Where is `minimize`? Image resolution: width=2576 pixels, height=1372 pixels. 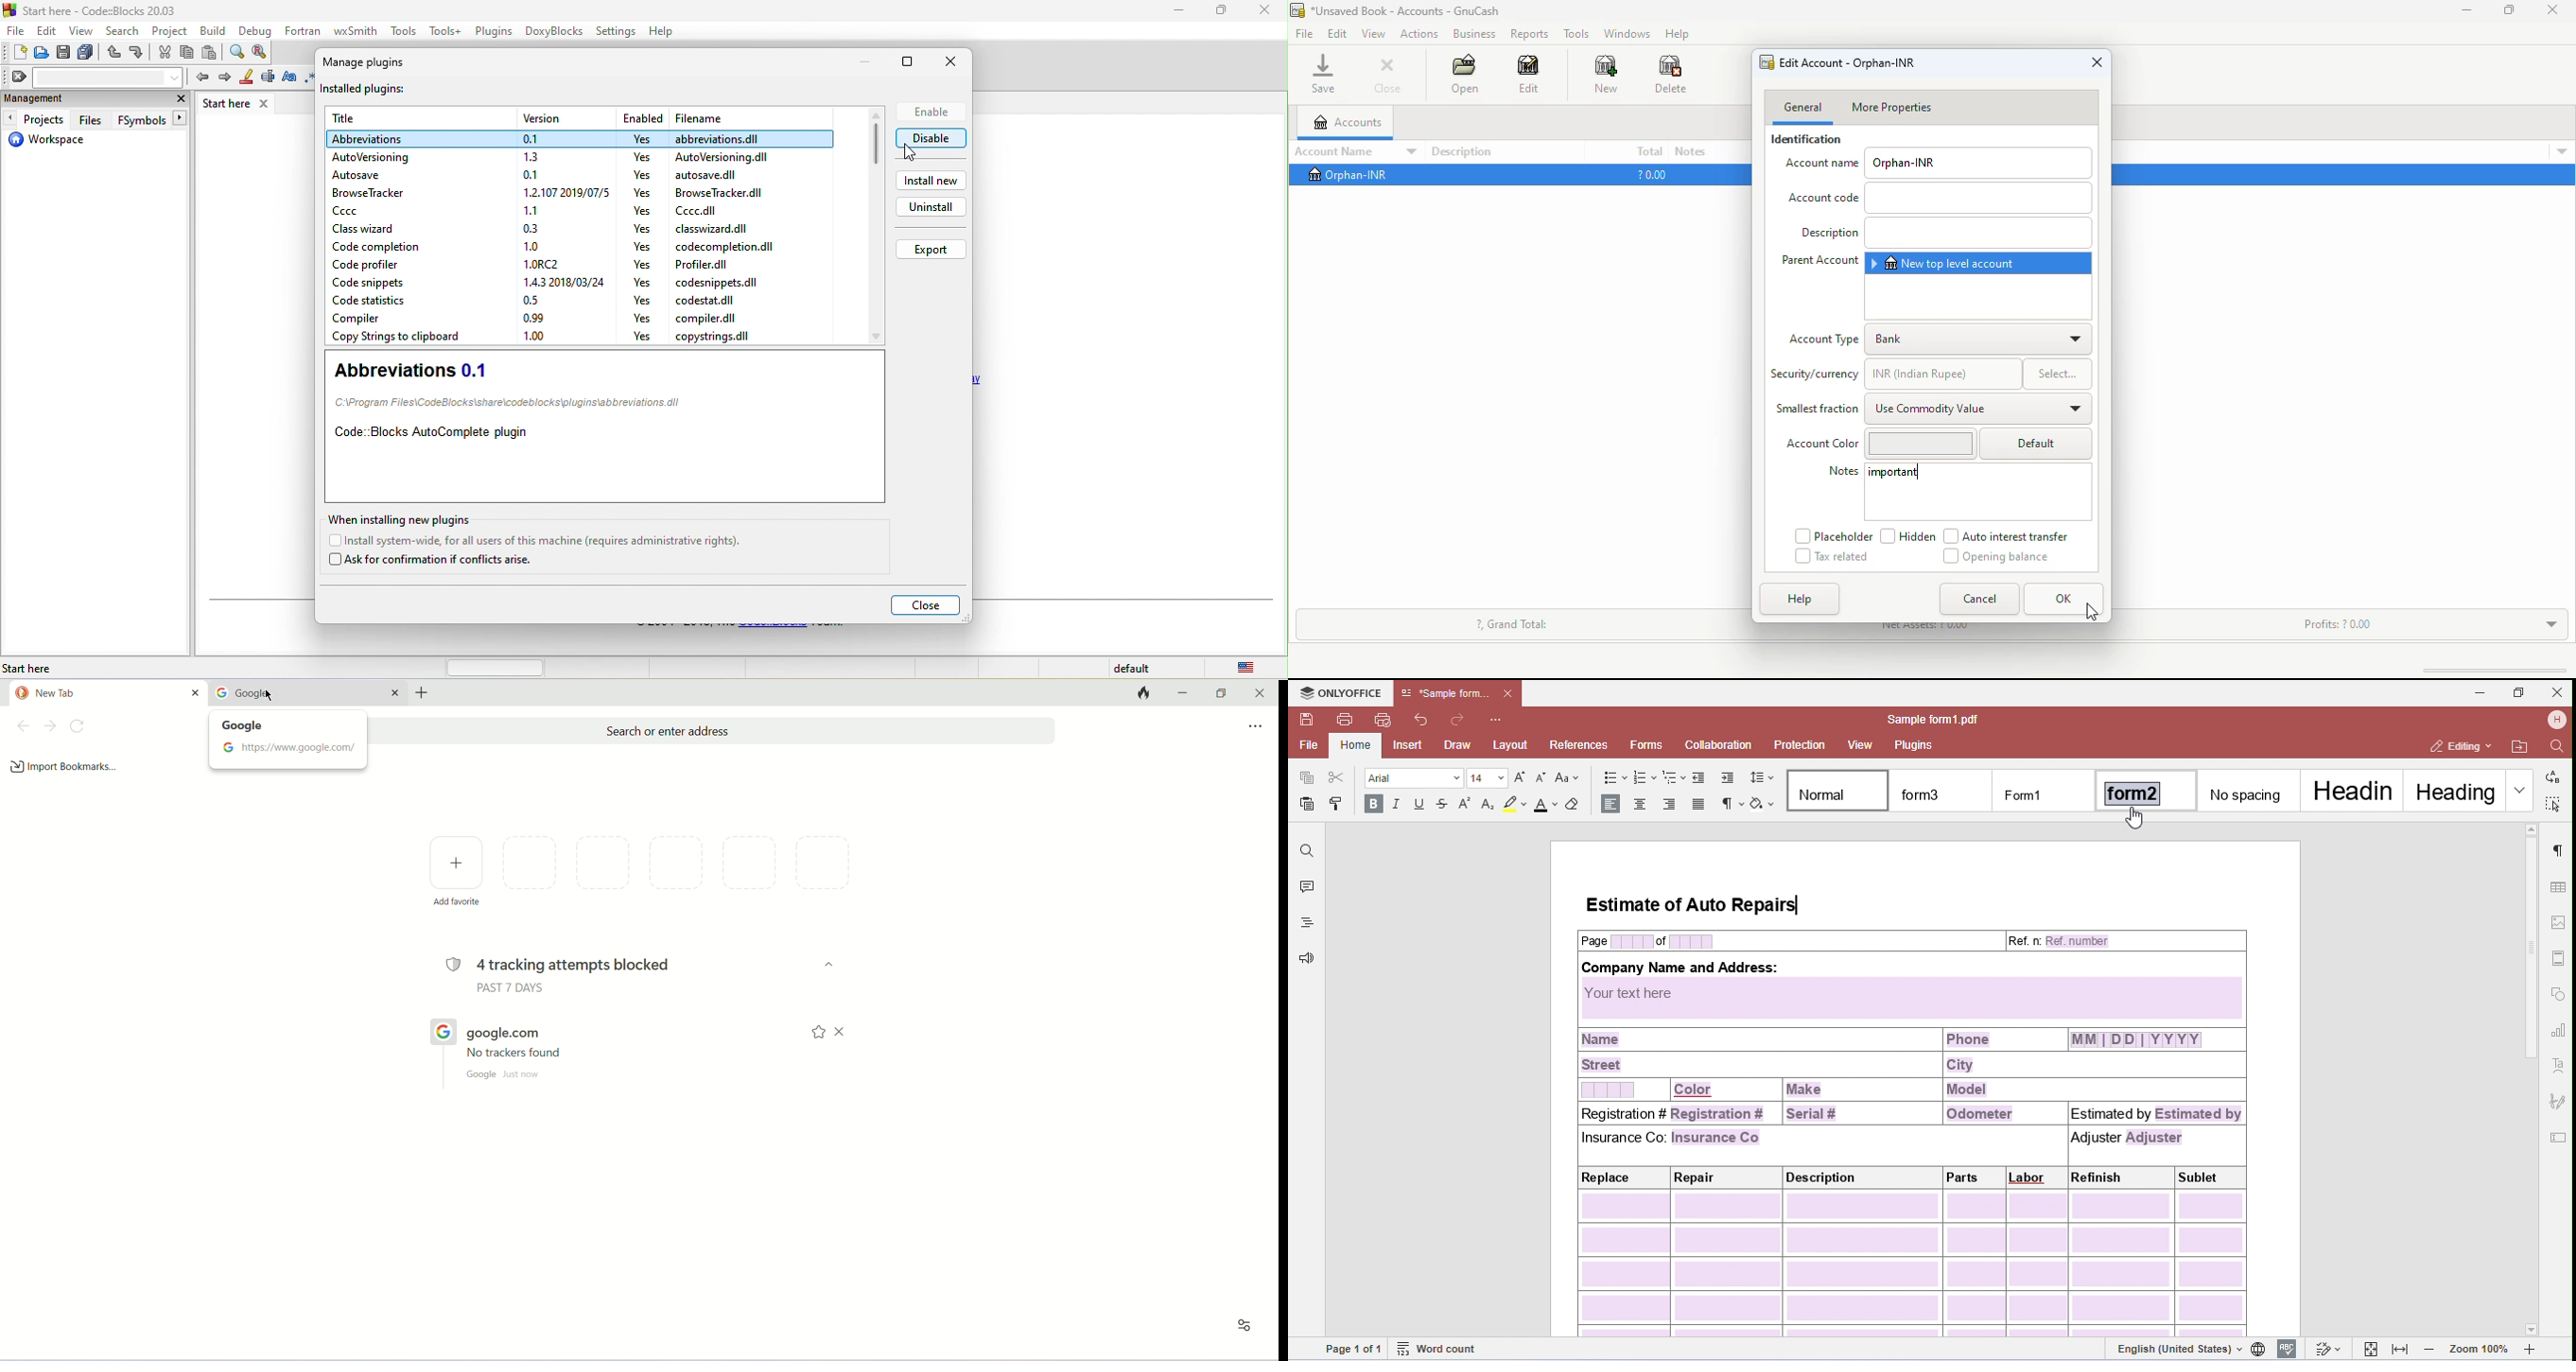 minimize is located at coordinates (2467, 9).